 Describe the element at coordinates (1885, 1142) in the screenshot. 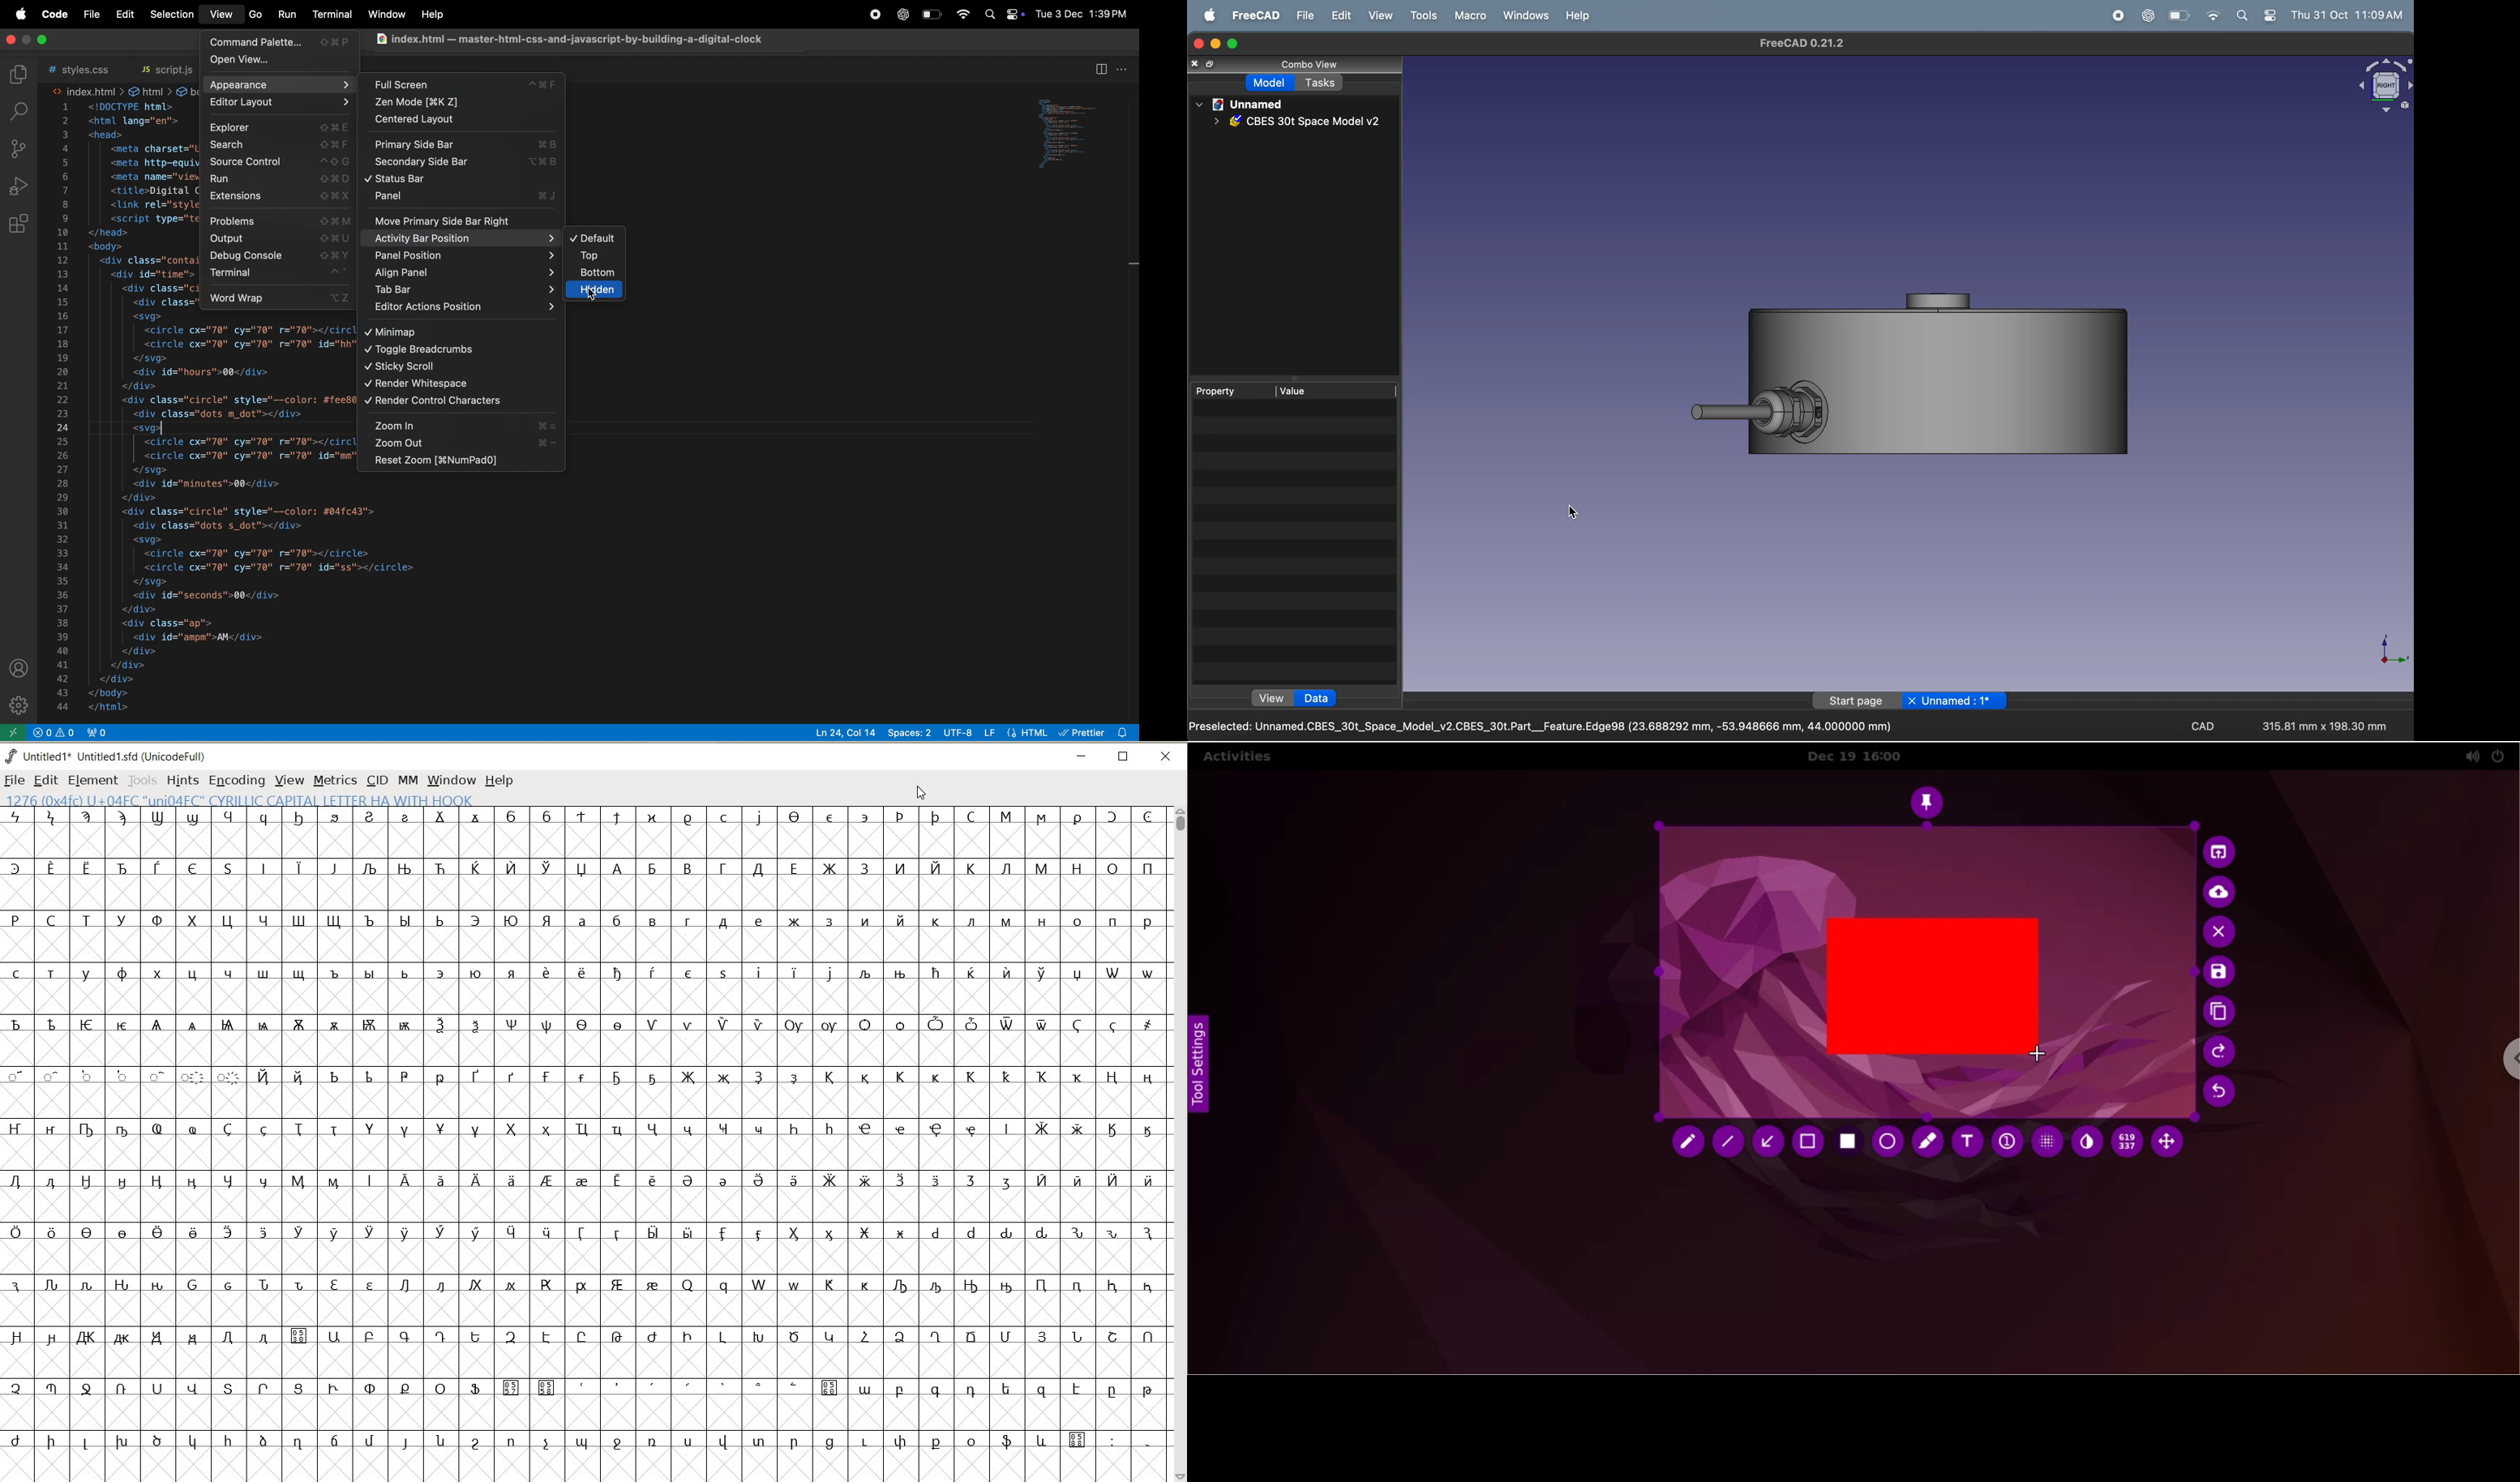

I see `ellipse` at that location.